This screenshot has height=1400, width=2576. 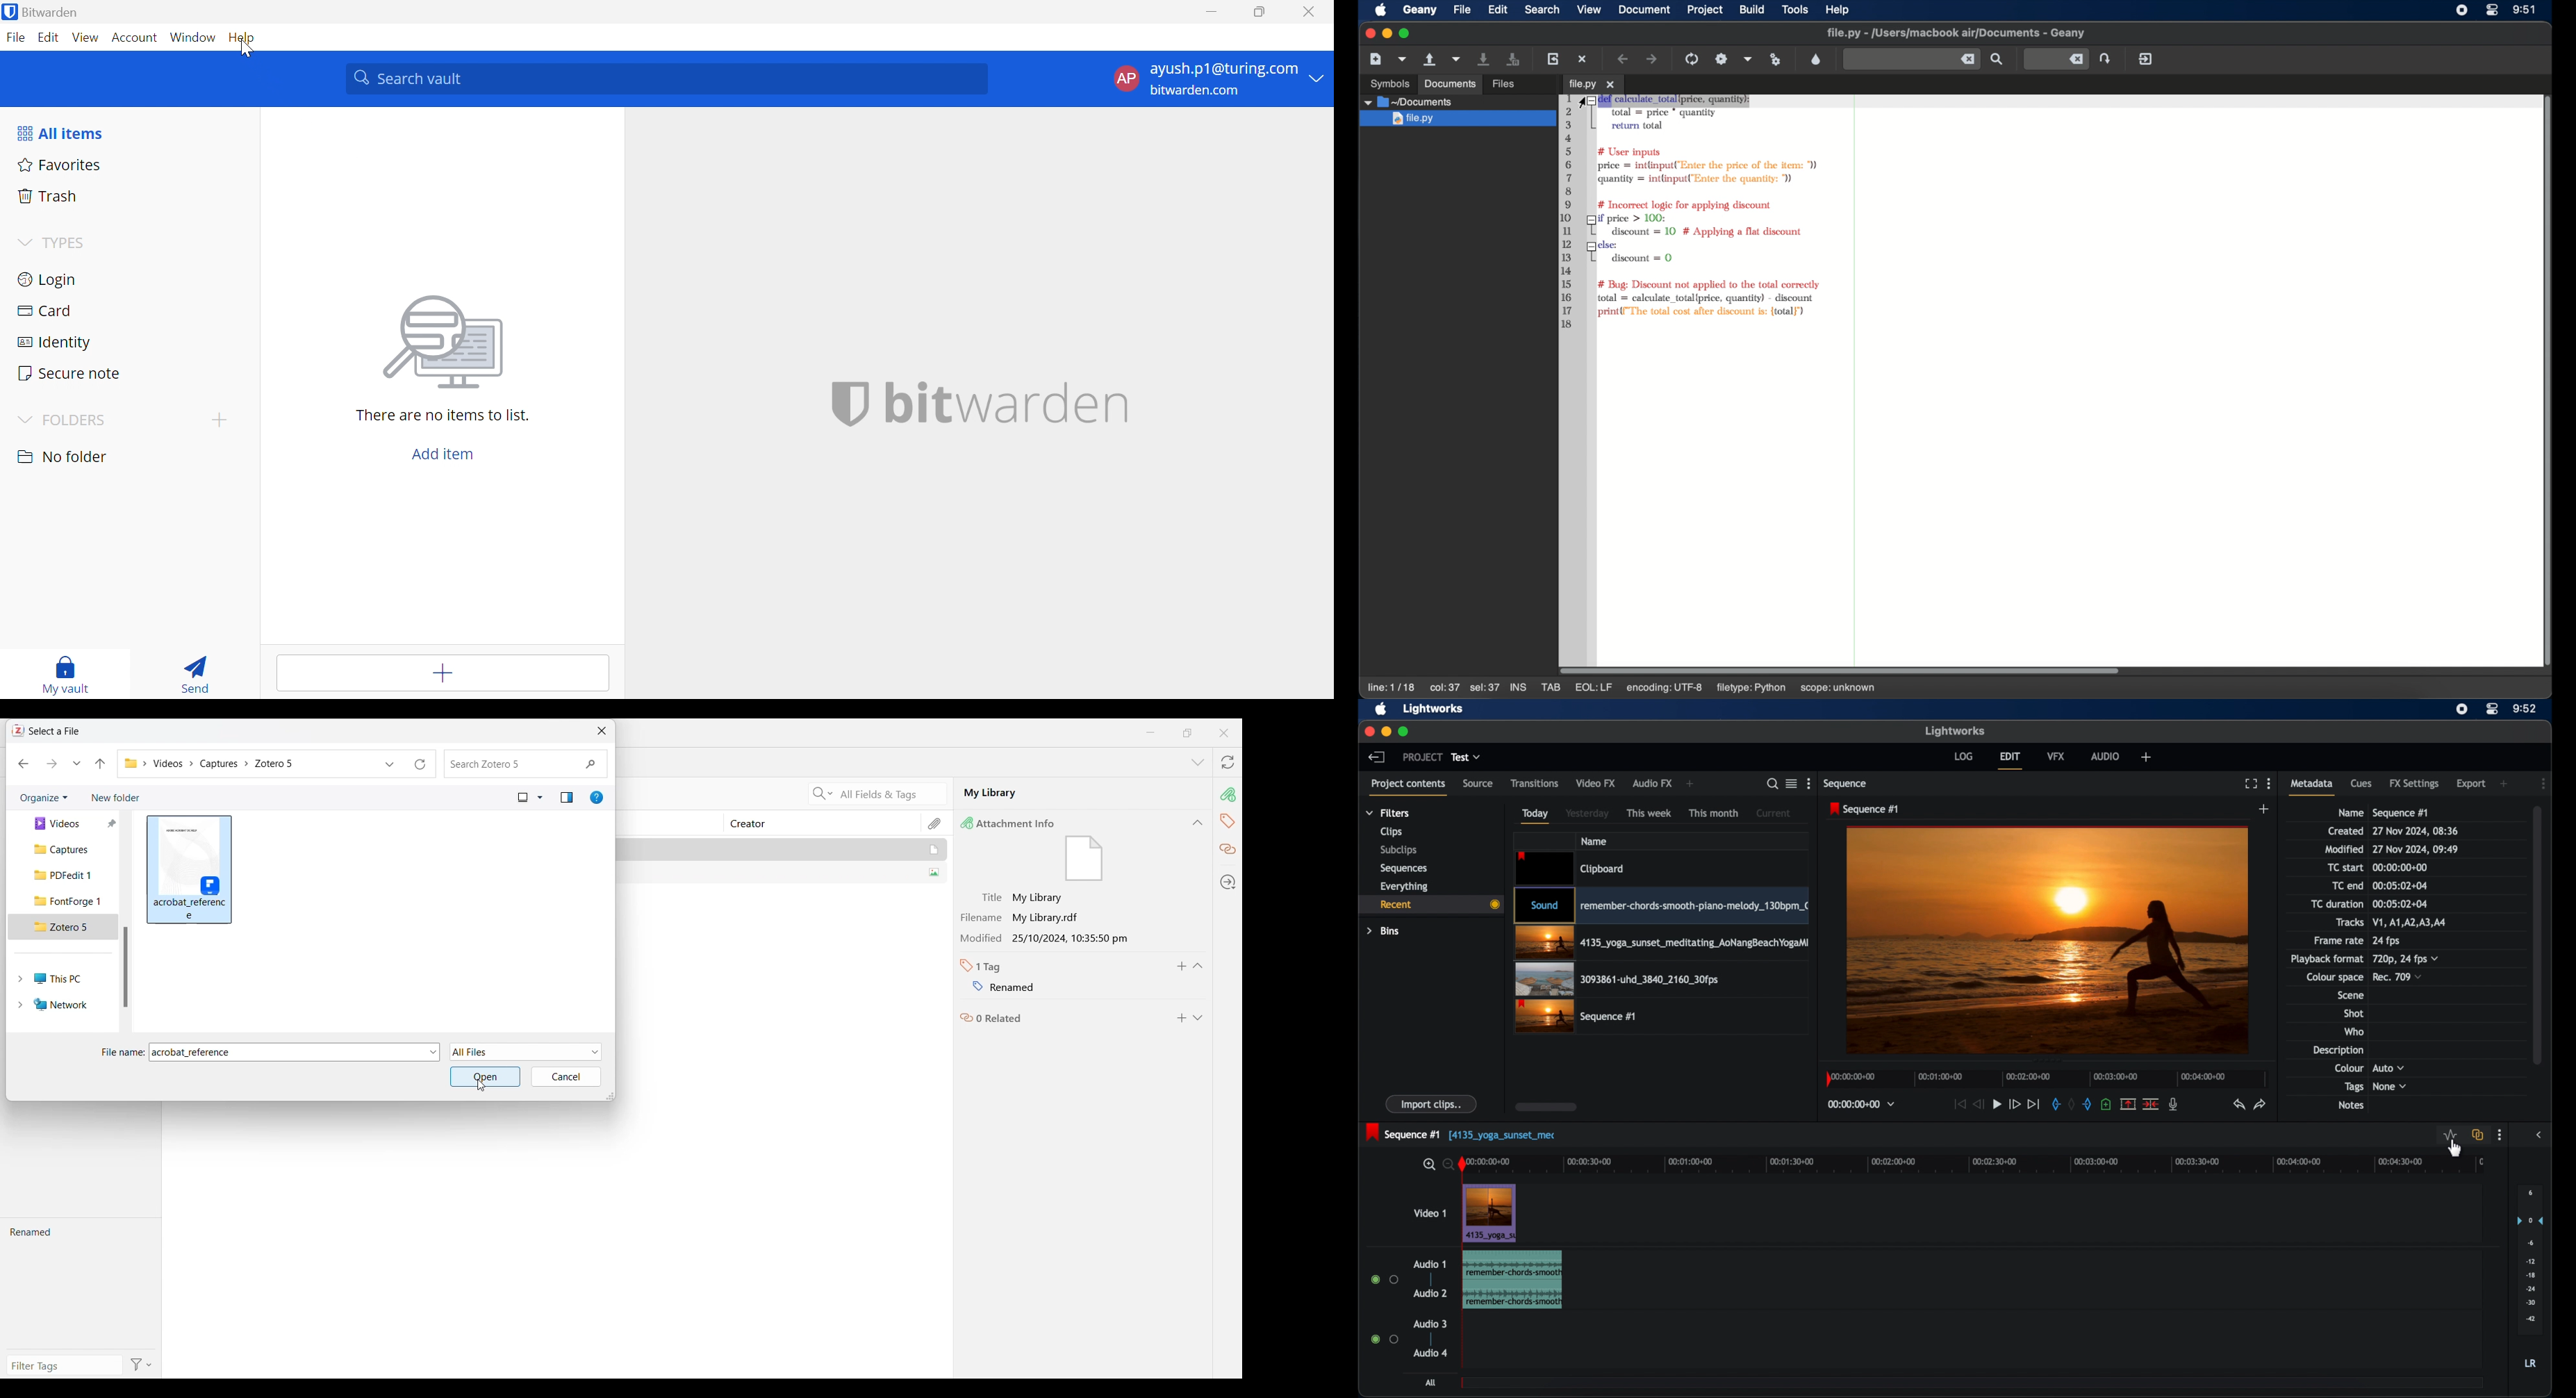 What do you see at coordinates (1430, 60) in the screenshot?
I see `open an existing file` at bounding box center [1430, 60].